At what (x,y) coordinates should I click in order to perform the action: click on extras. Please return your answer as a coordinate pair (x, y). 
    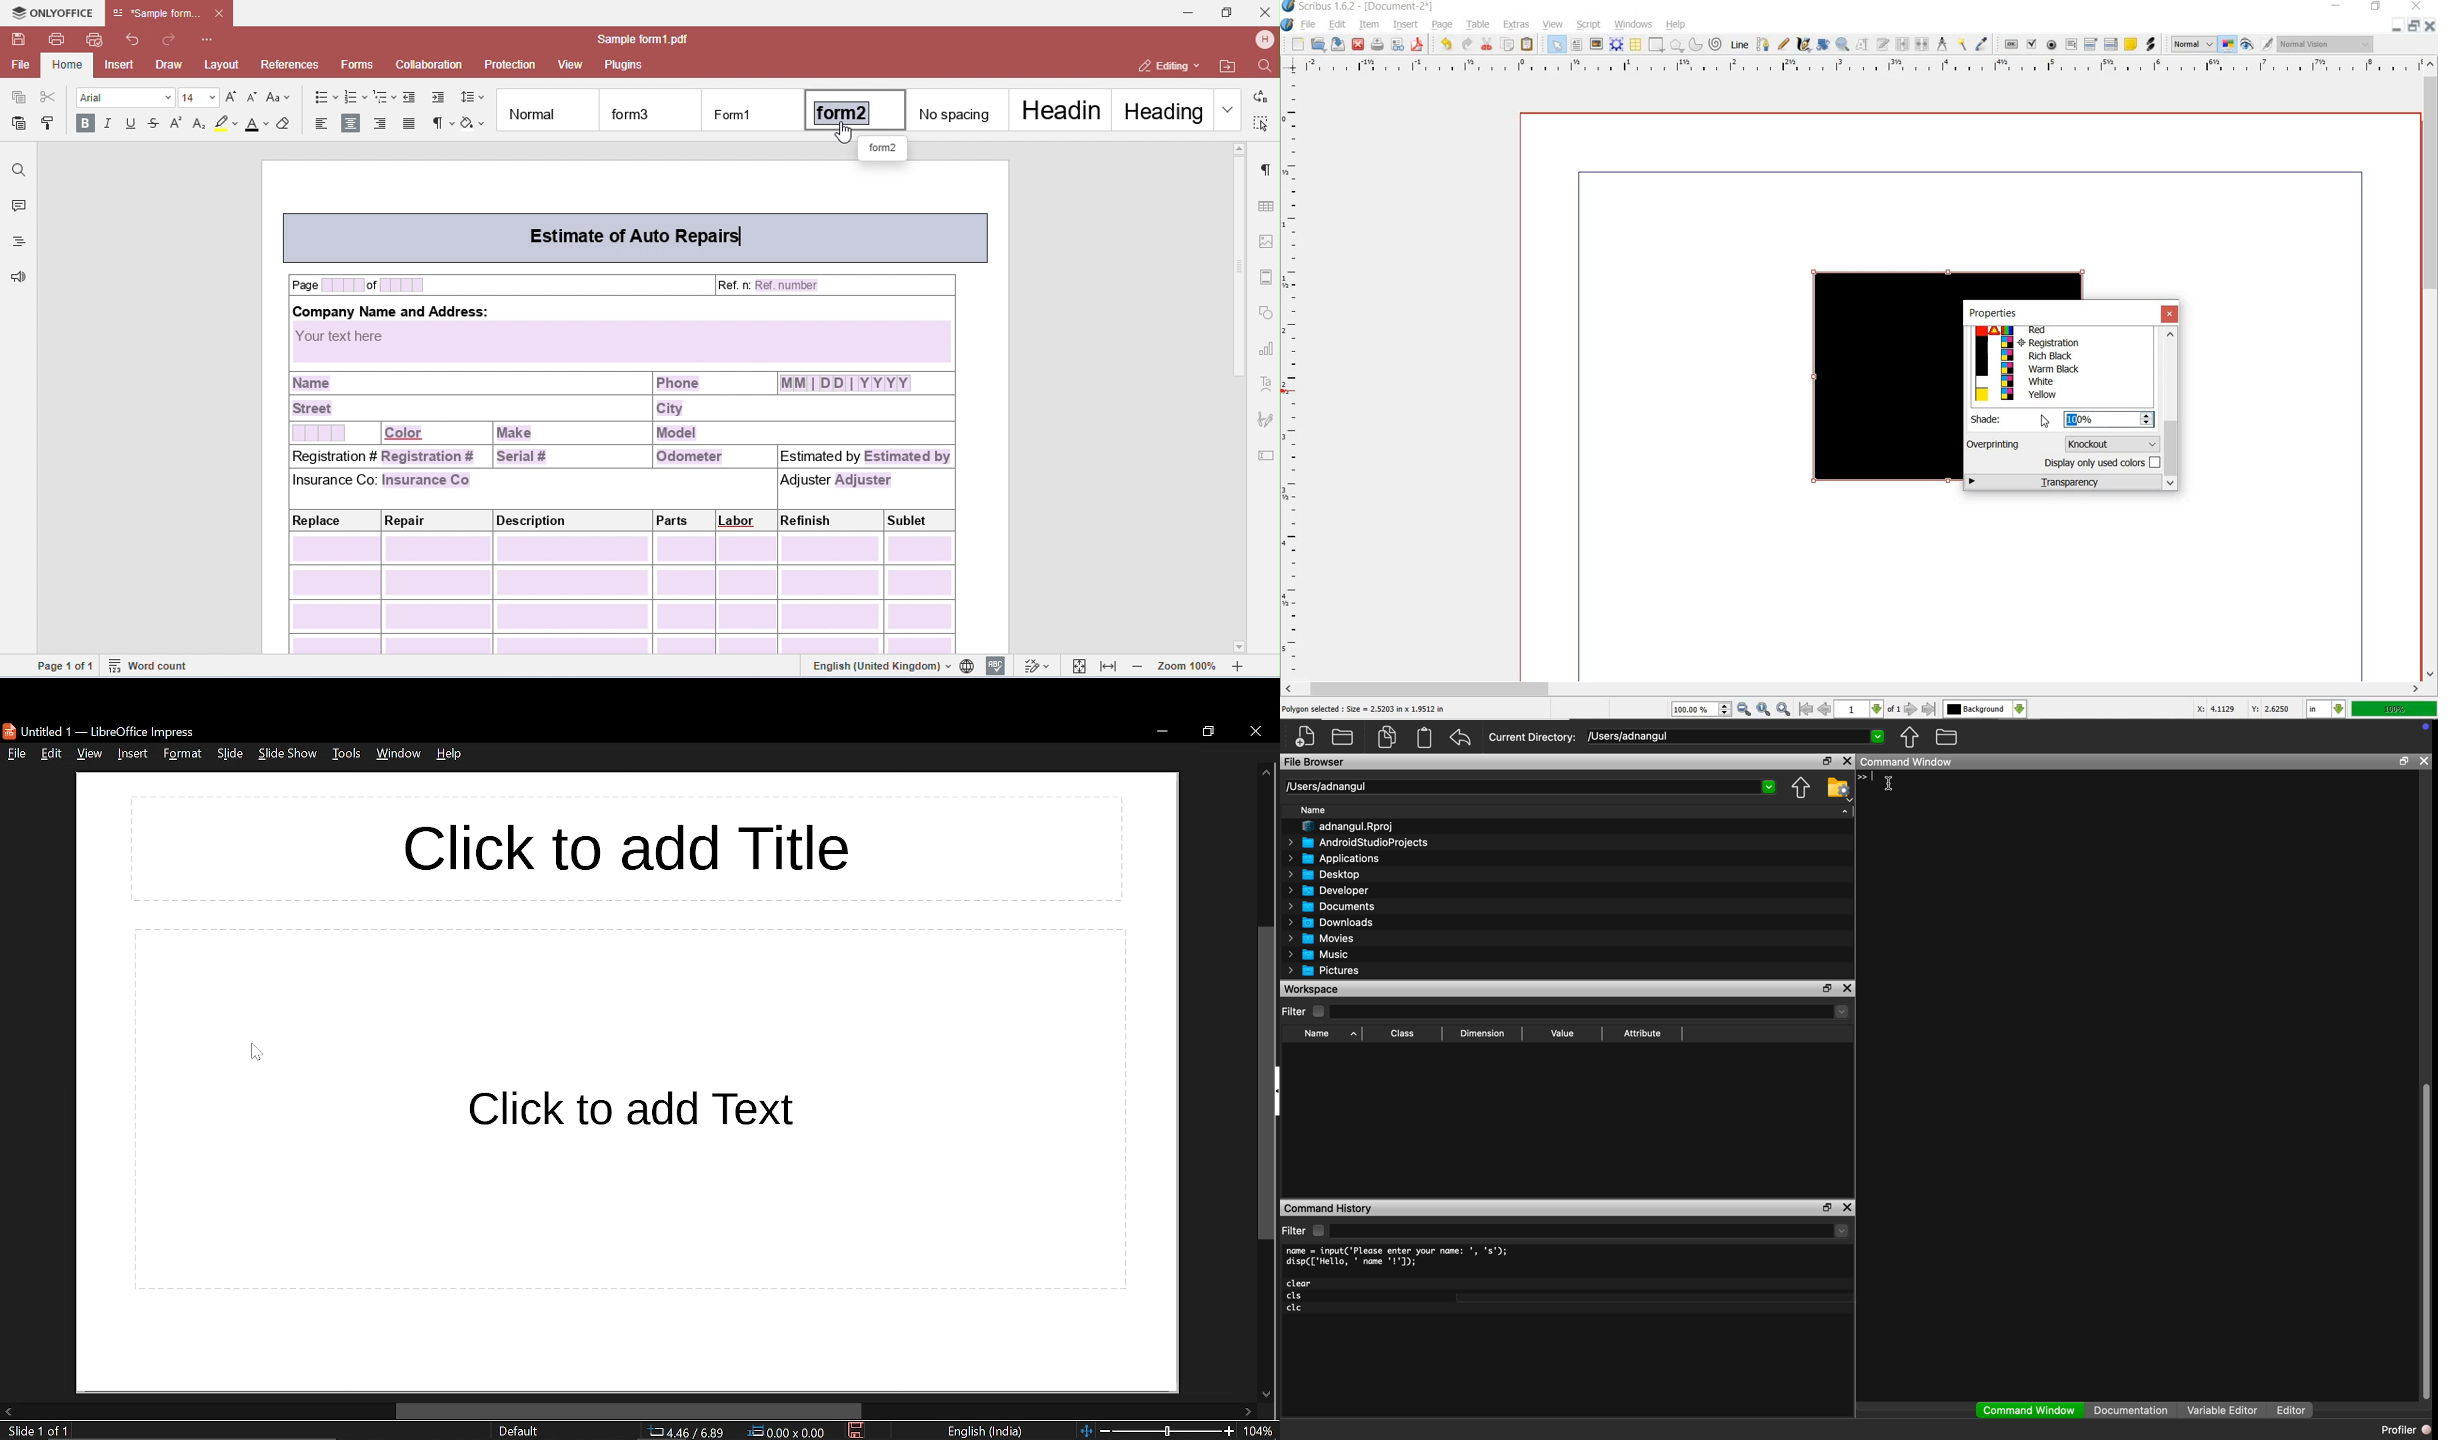
    Looking at the image, I should click on (1517, 24).